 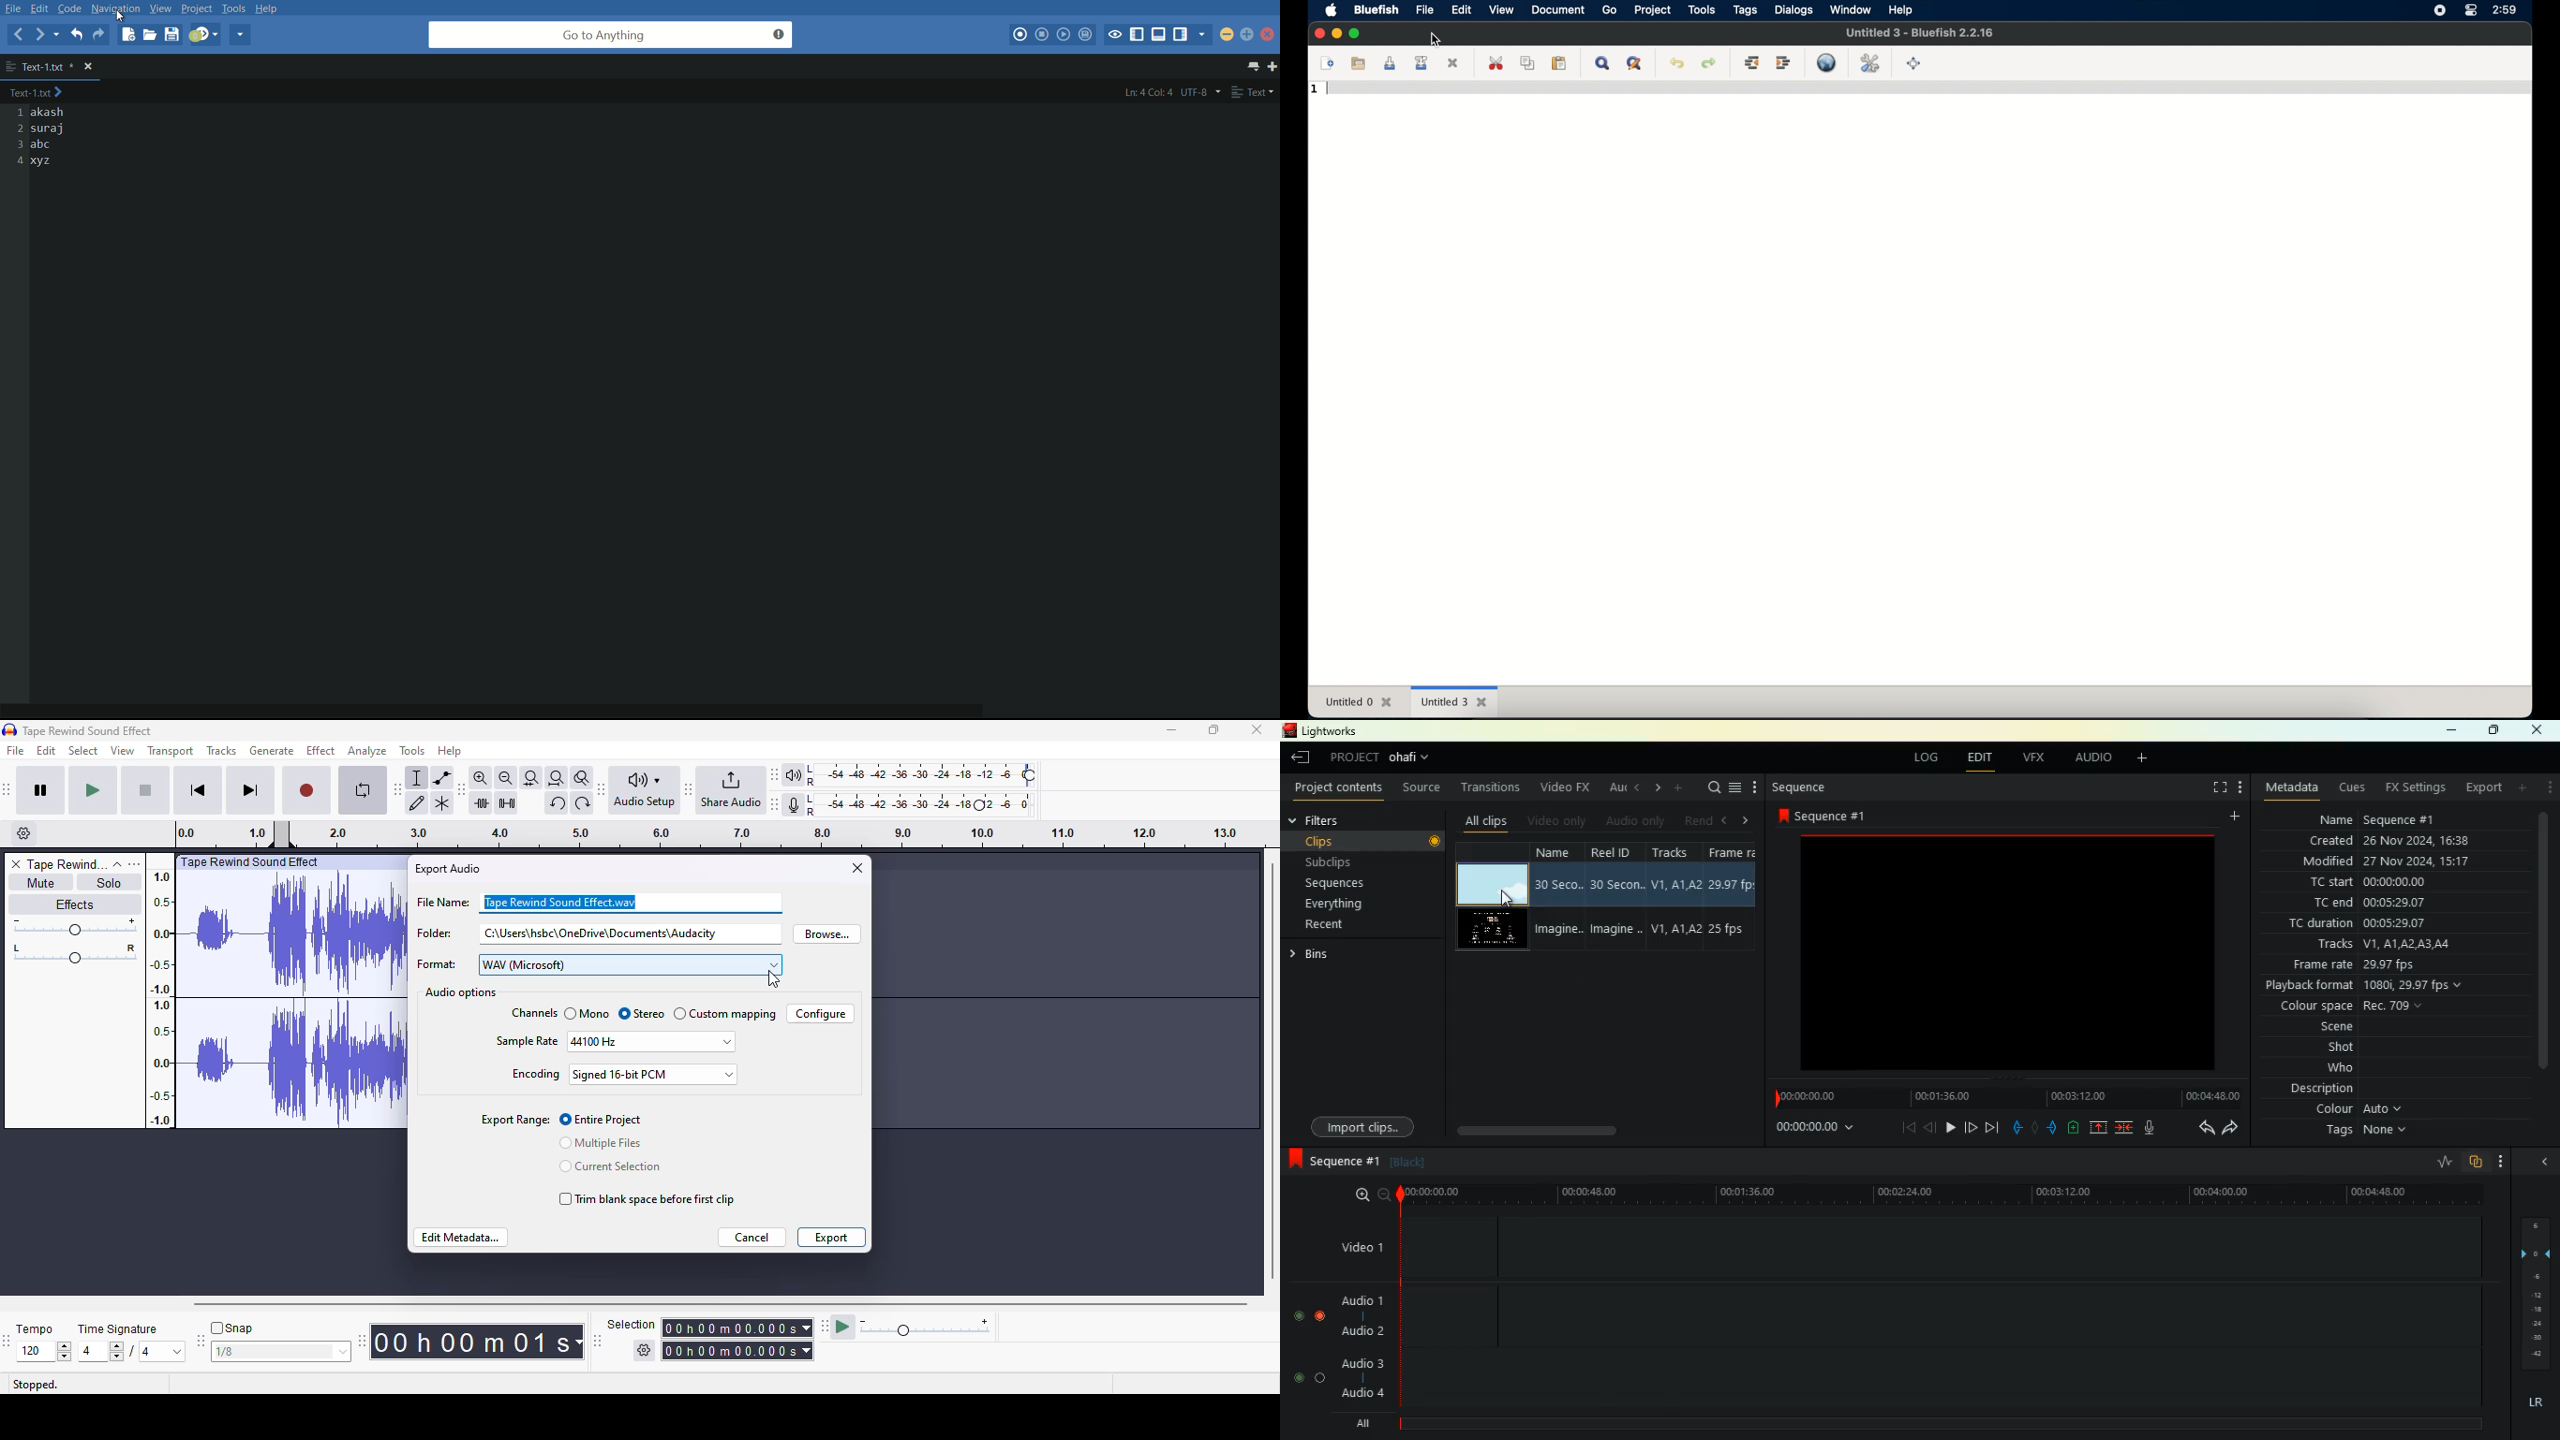 I want to click on recent, so click(x=1341, y=924).